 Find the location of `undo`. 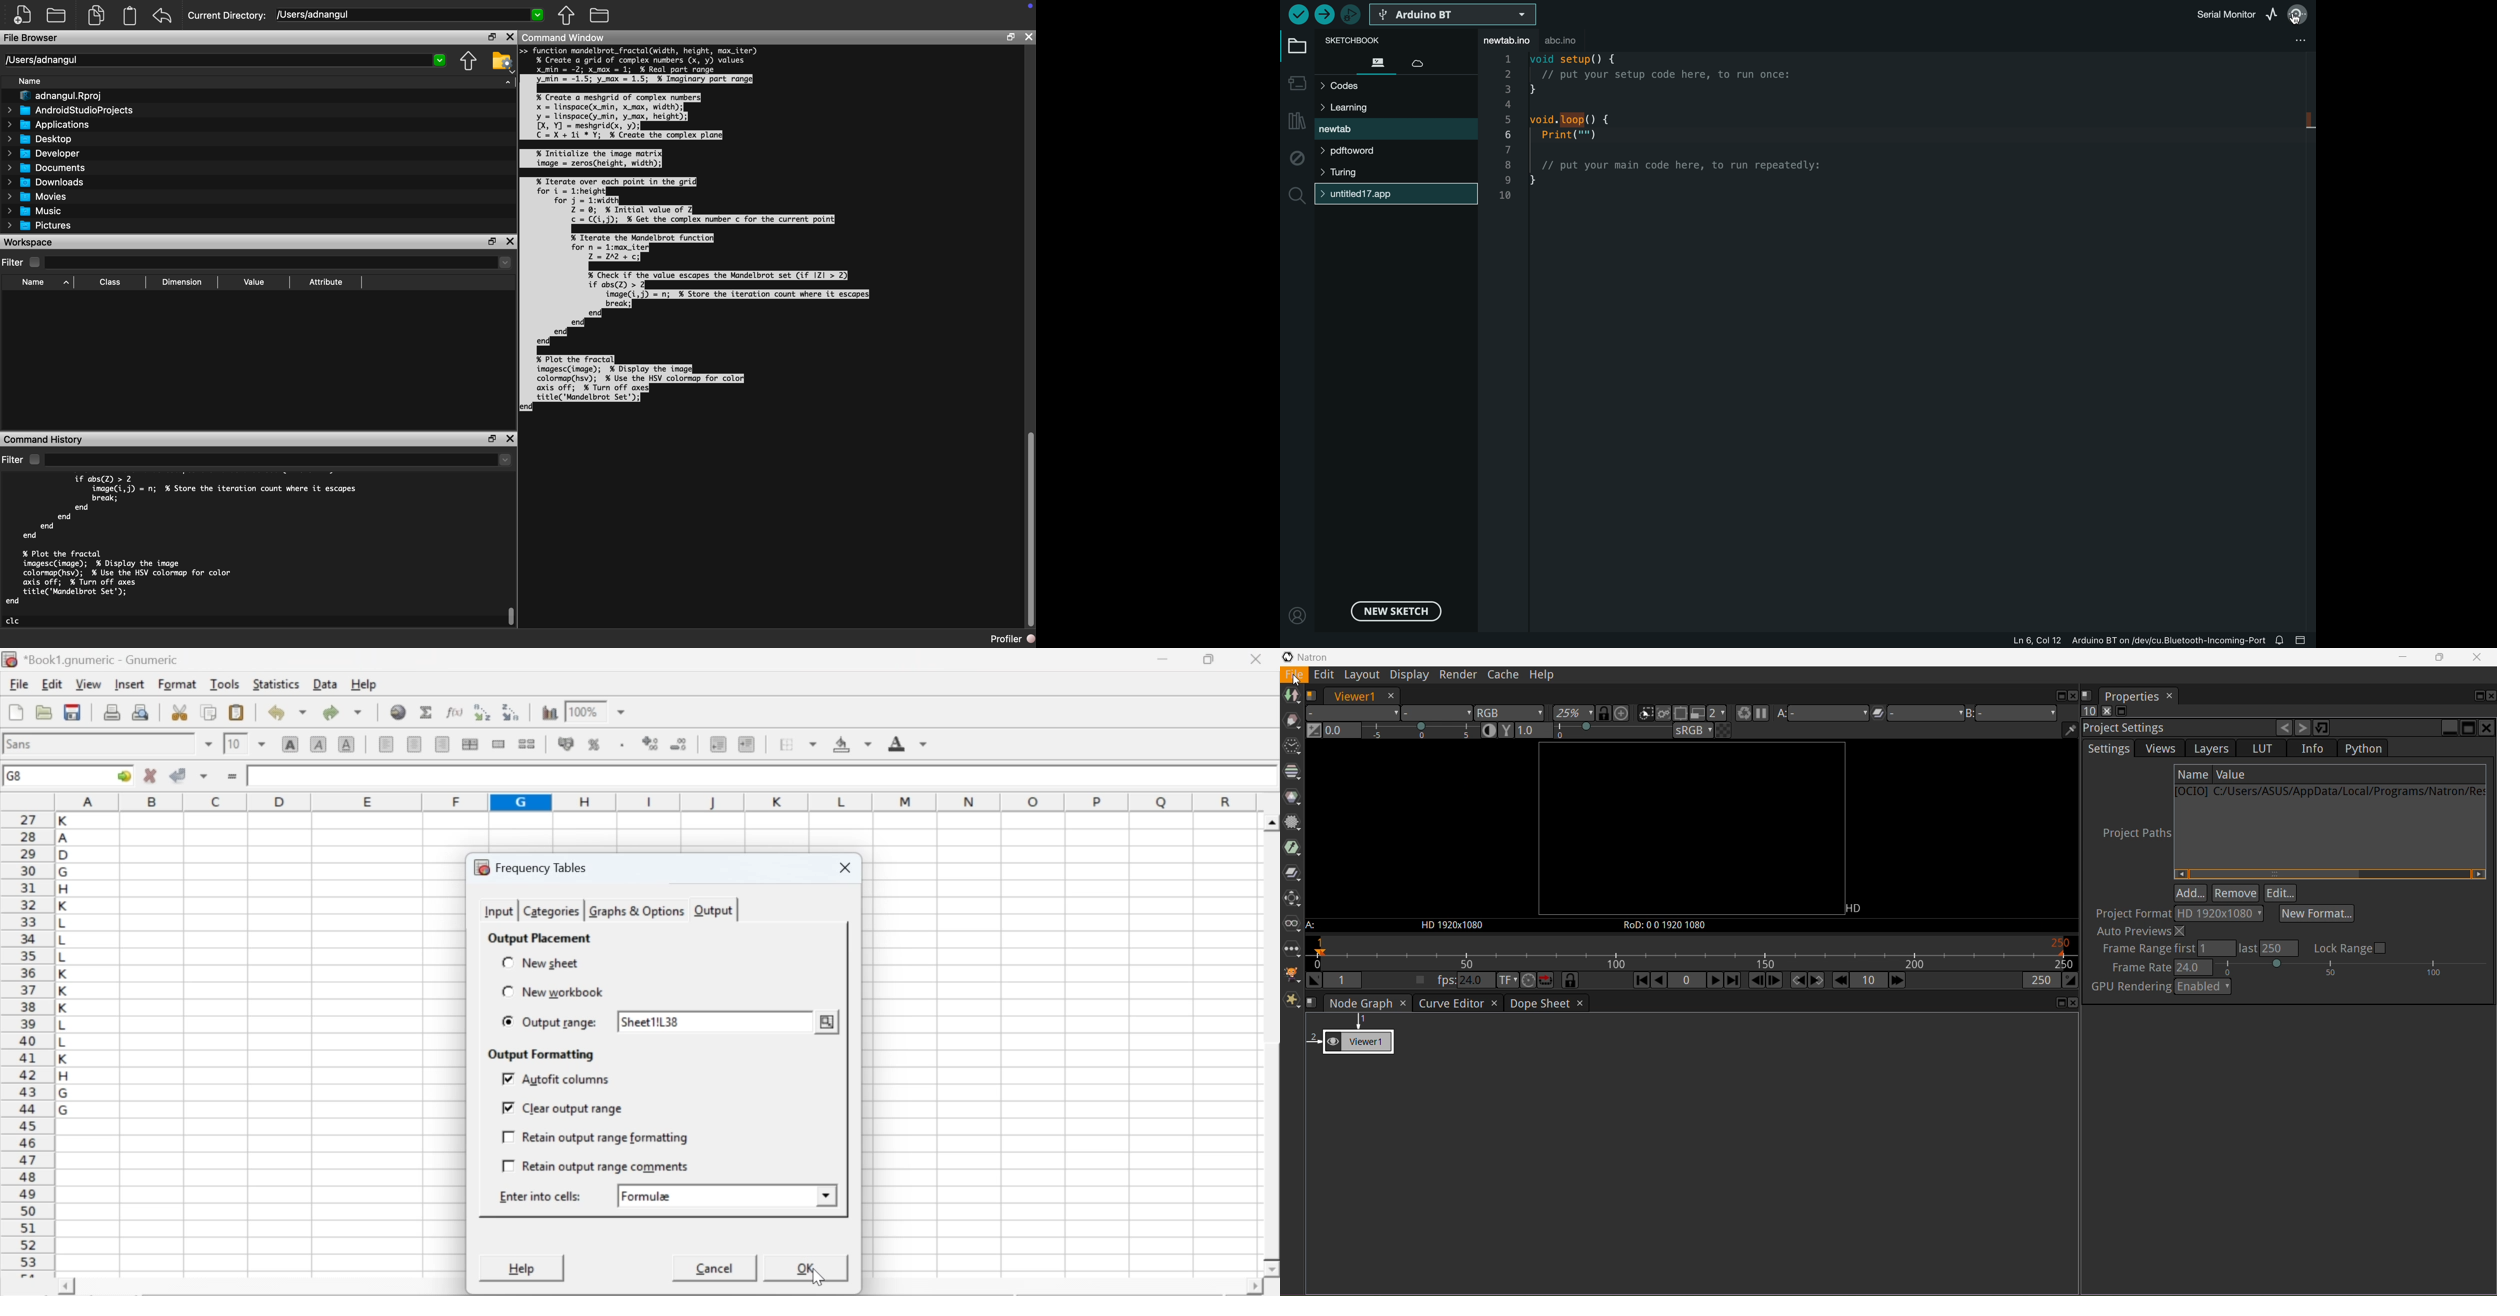

undo is located at coordinates (286, 713).